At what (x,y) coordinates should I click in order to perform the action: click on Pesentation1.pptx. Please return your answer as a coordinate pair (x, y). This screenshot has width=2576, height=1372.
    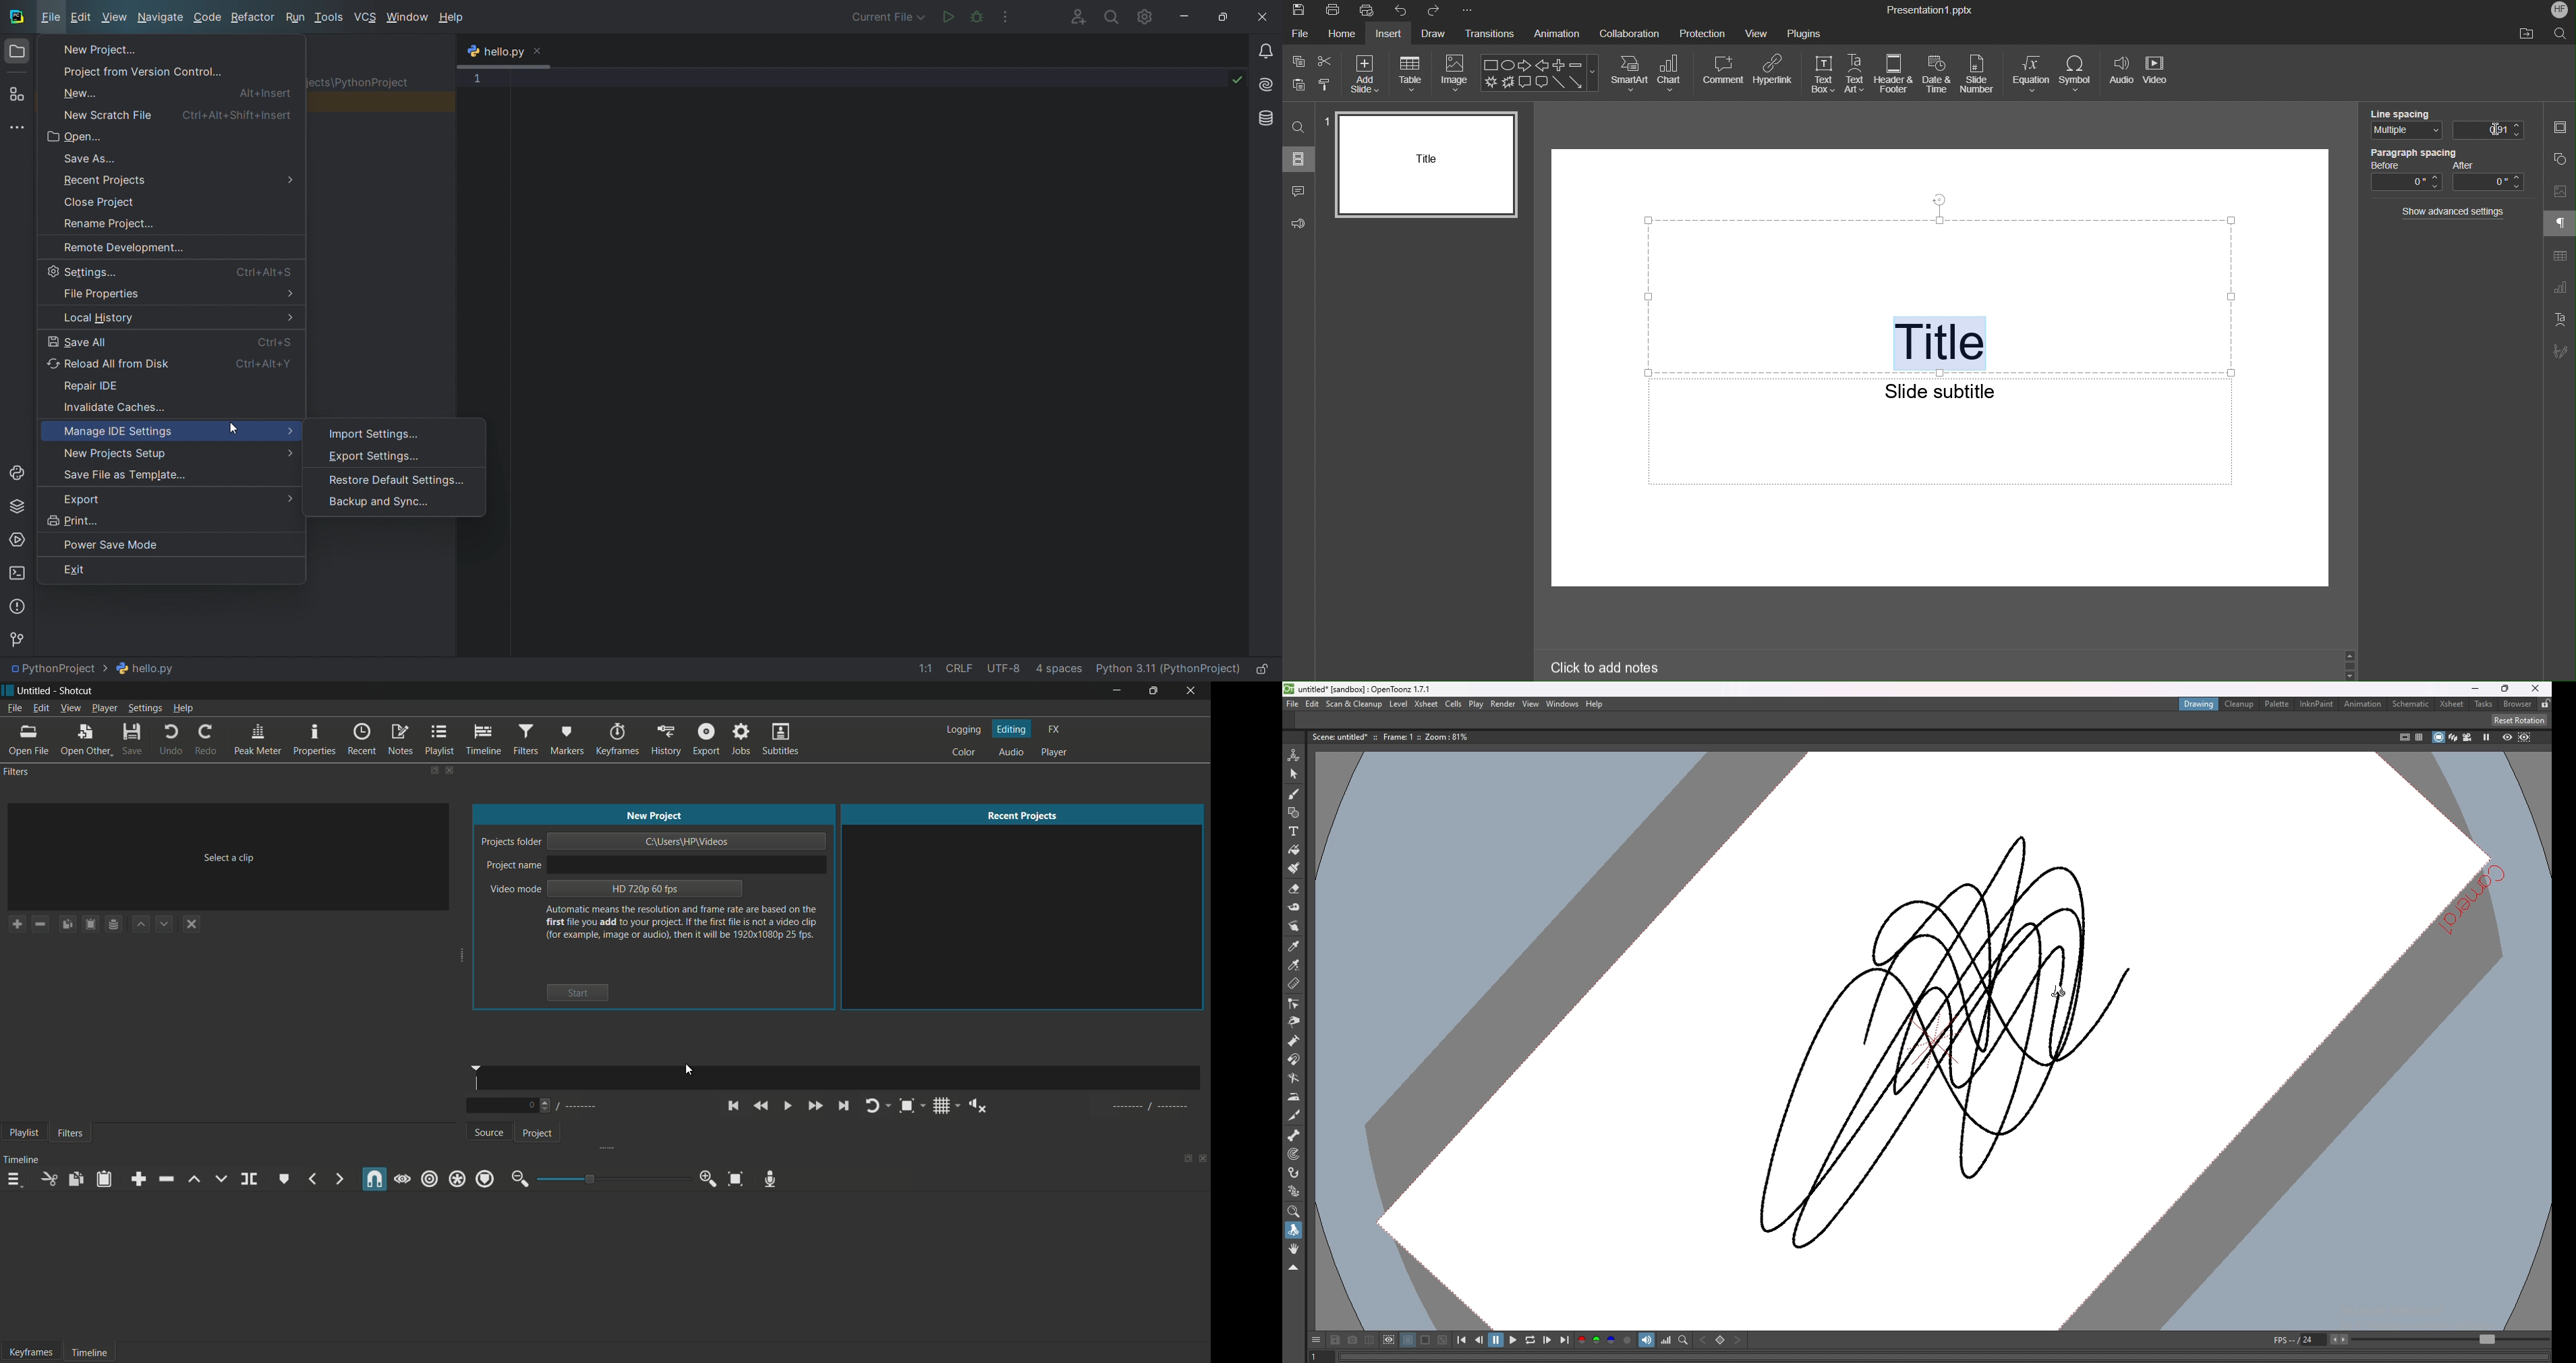
    Looking at the image, I should click on (1930, 11).